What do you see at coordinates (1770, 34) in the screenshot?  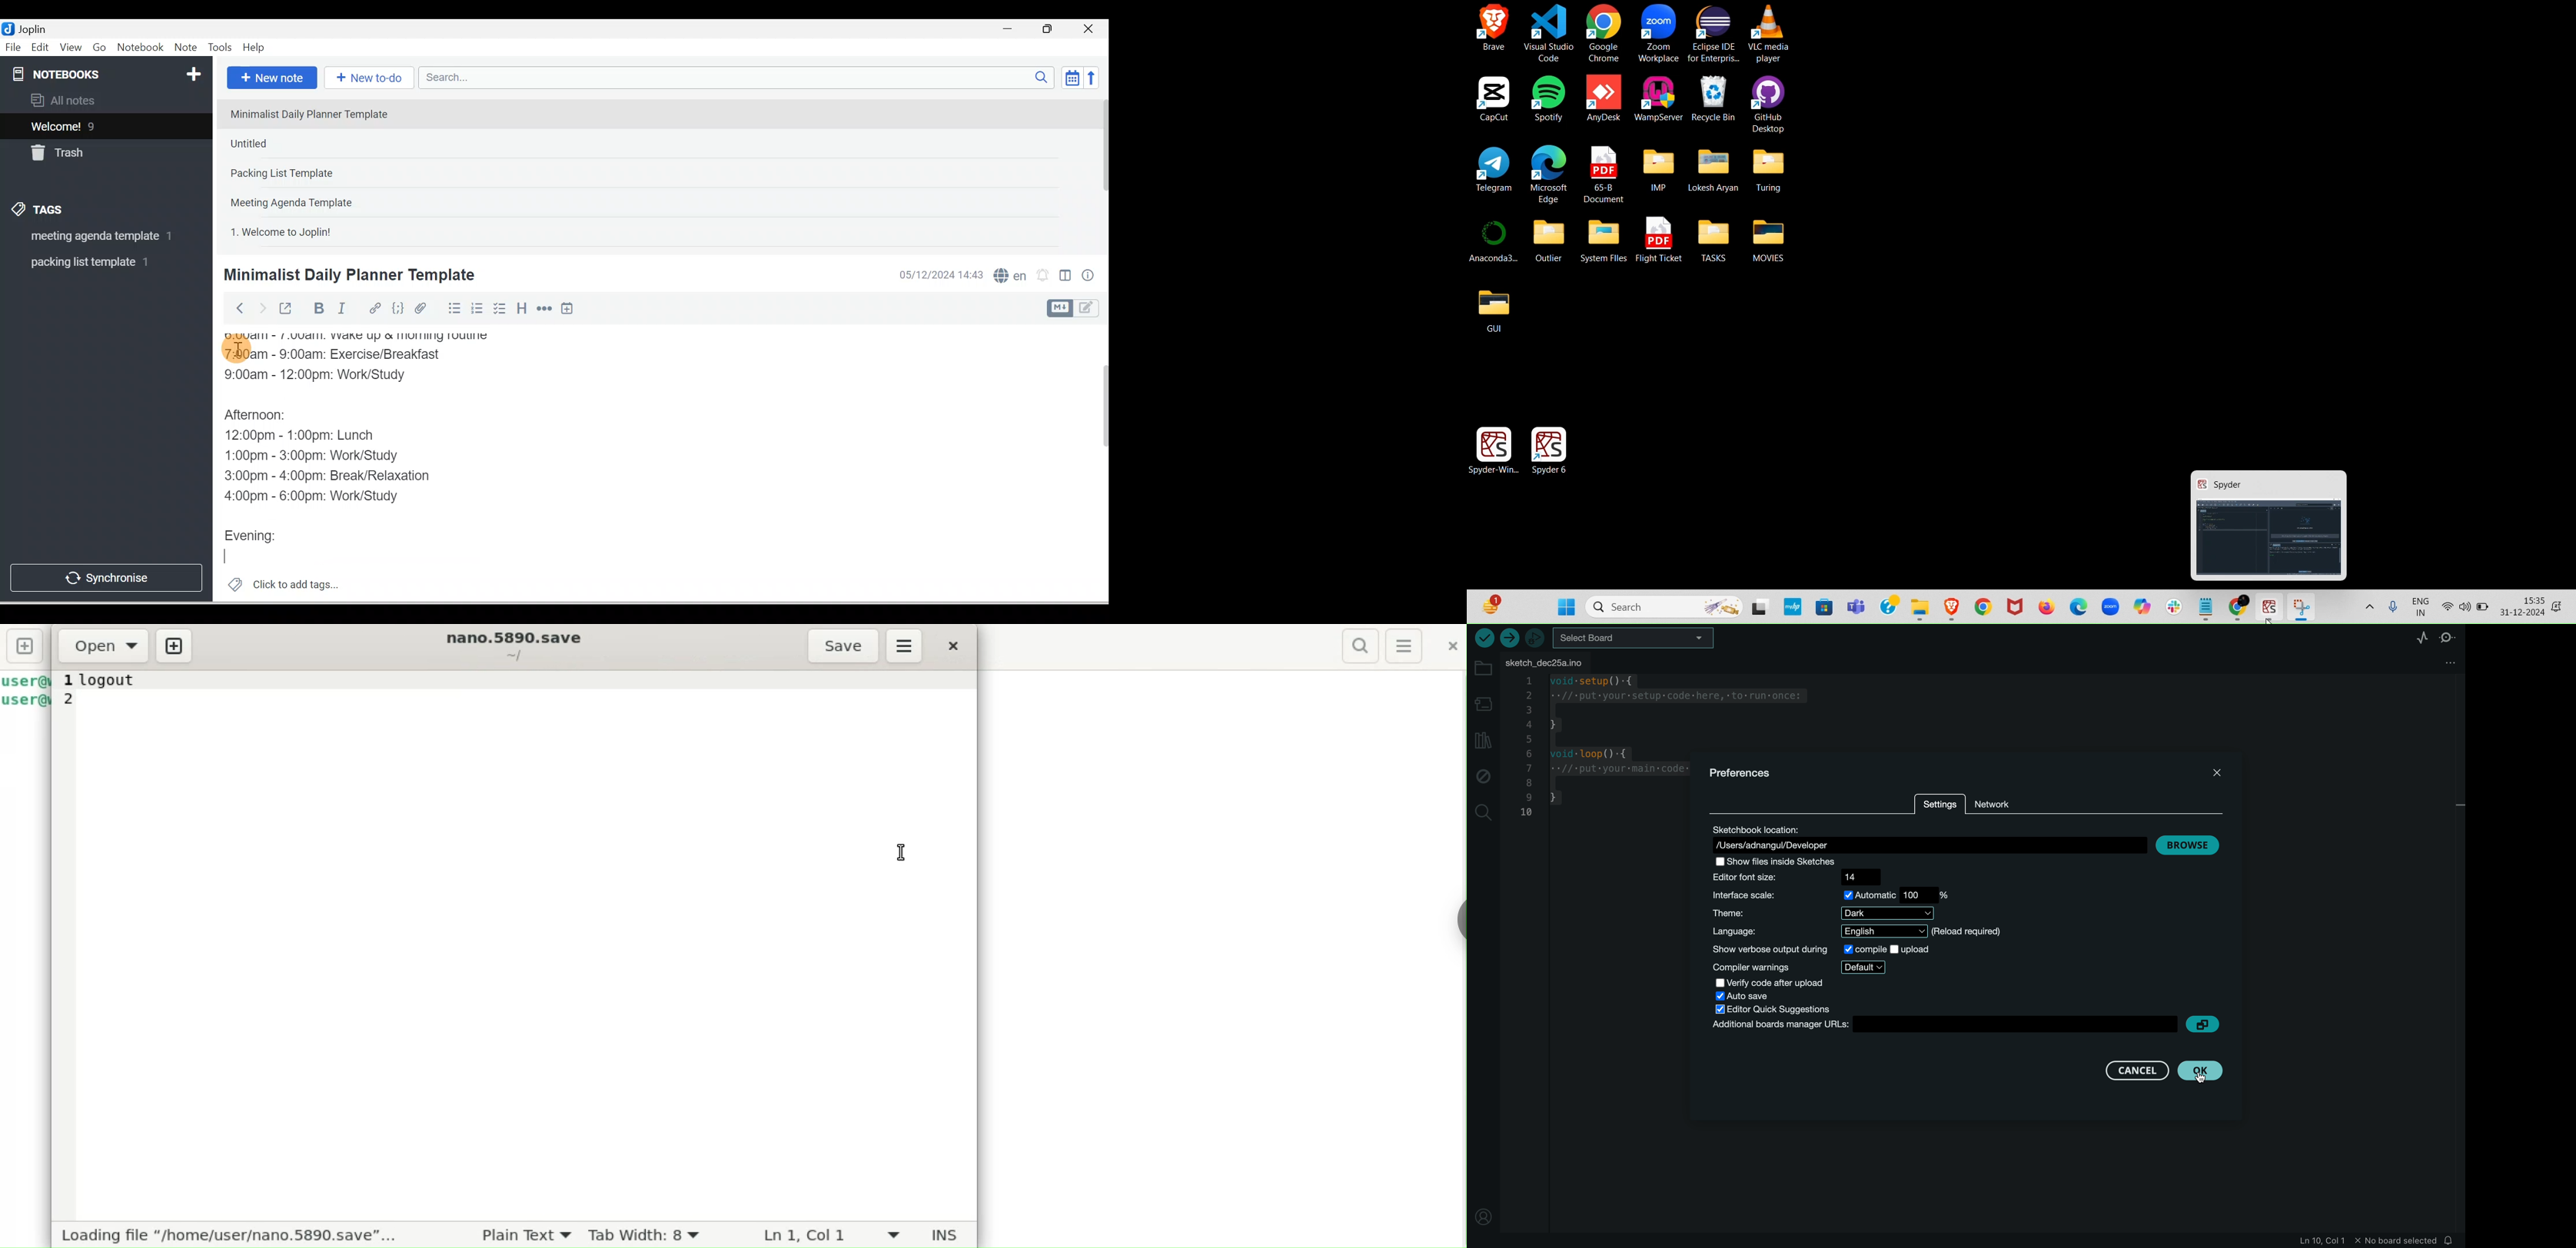 I see `VLC media player` at bounding box center [1770, 34].